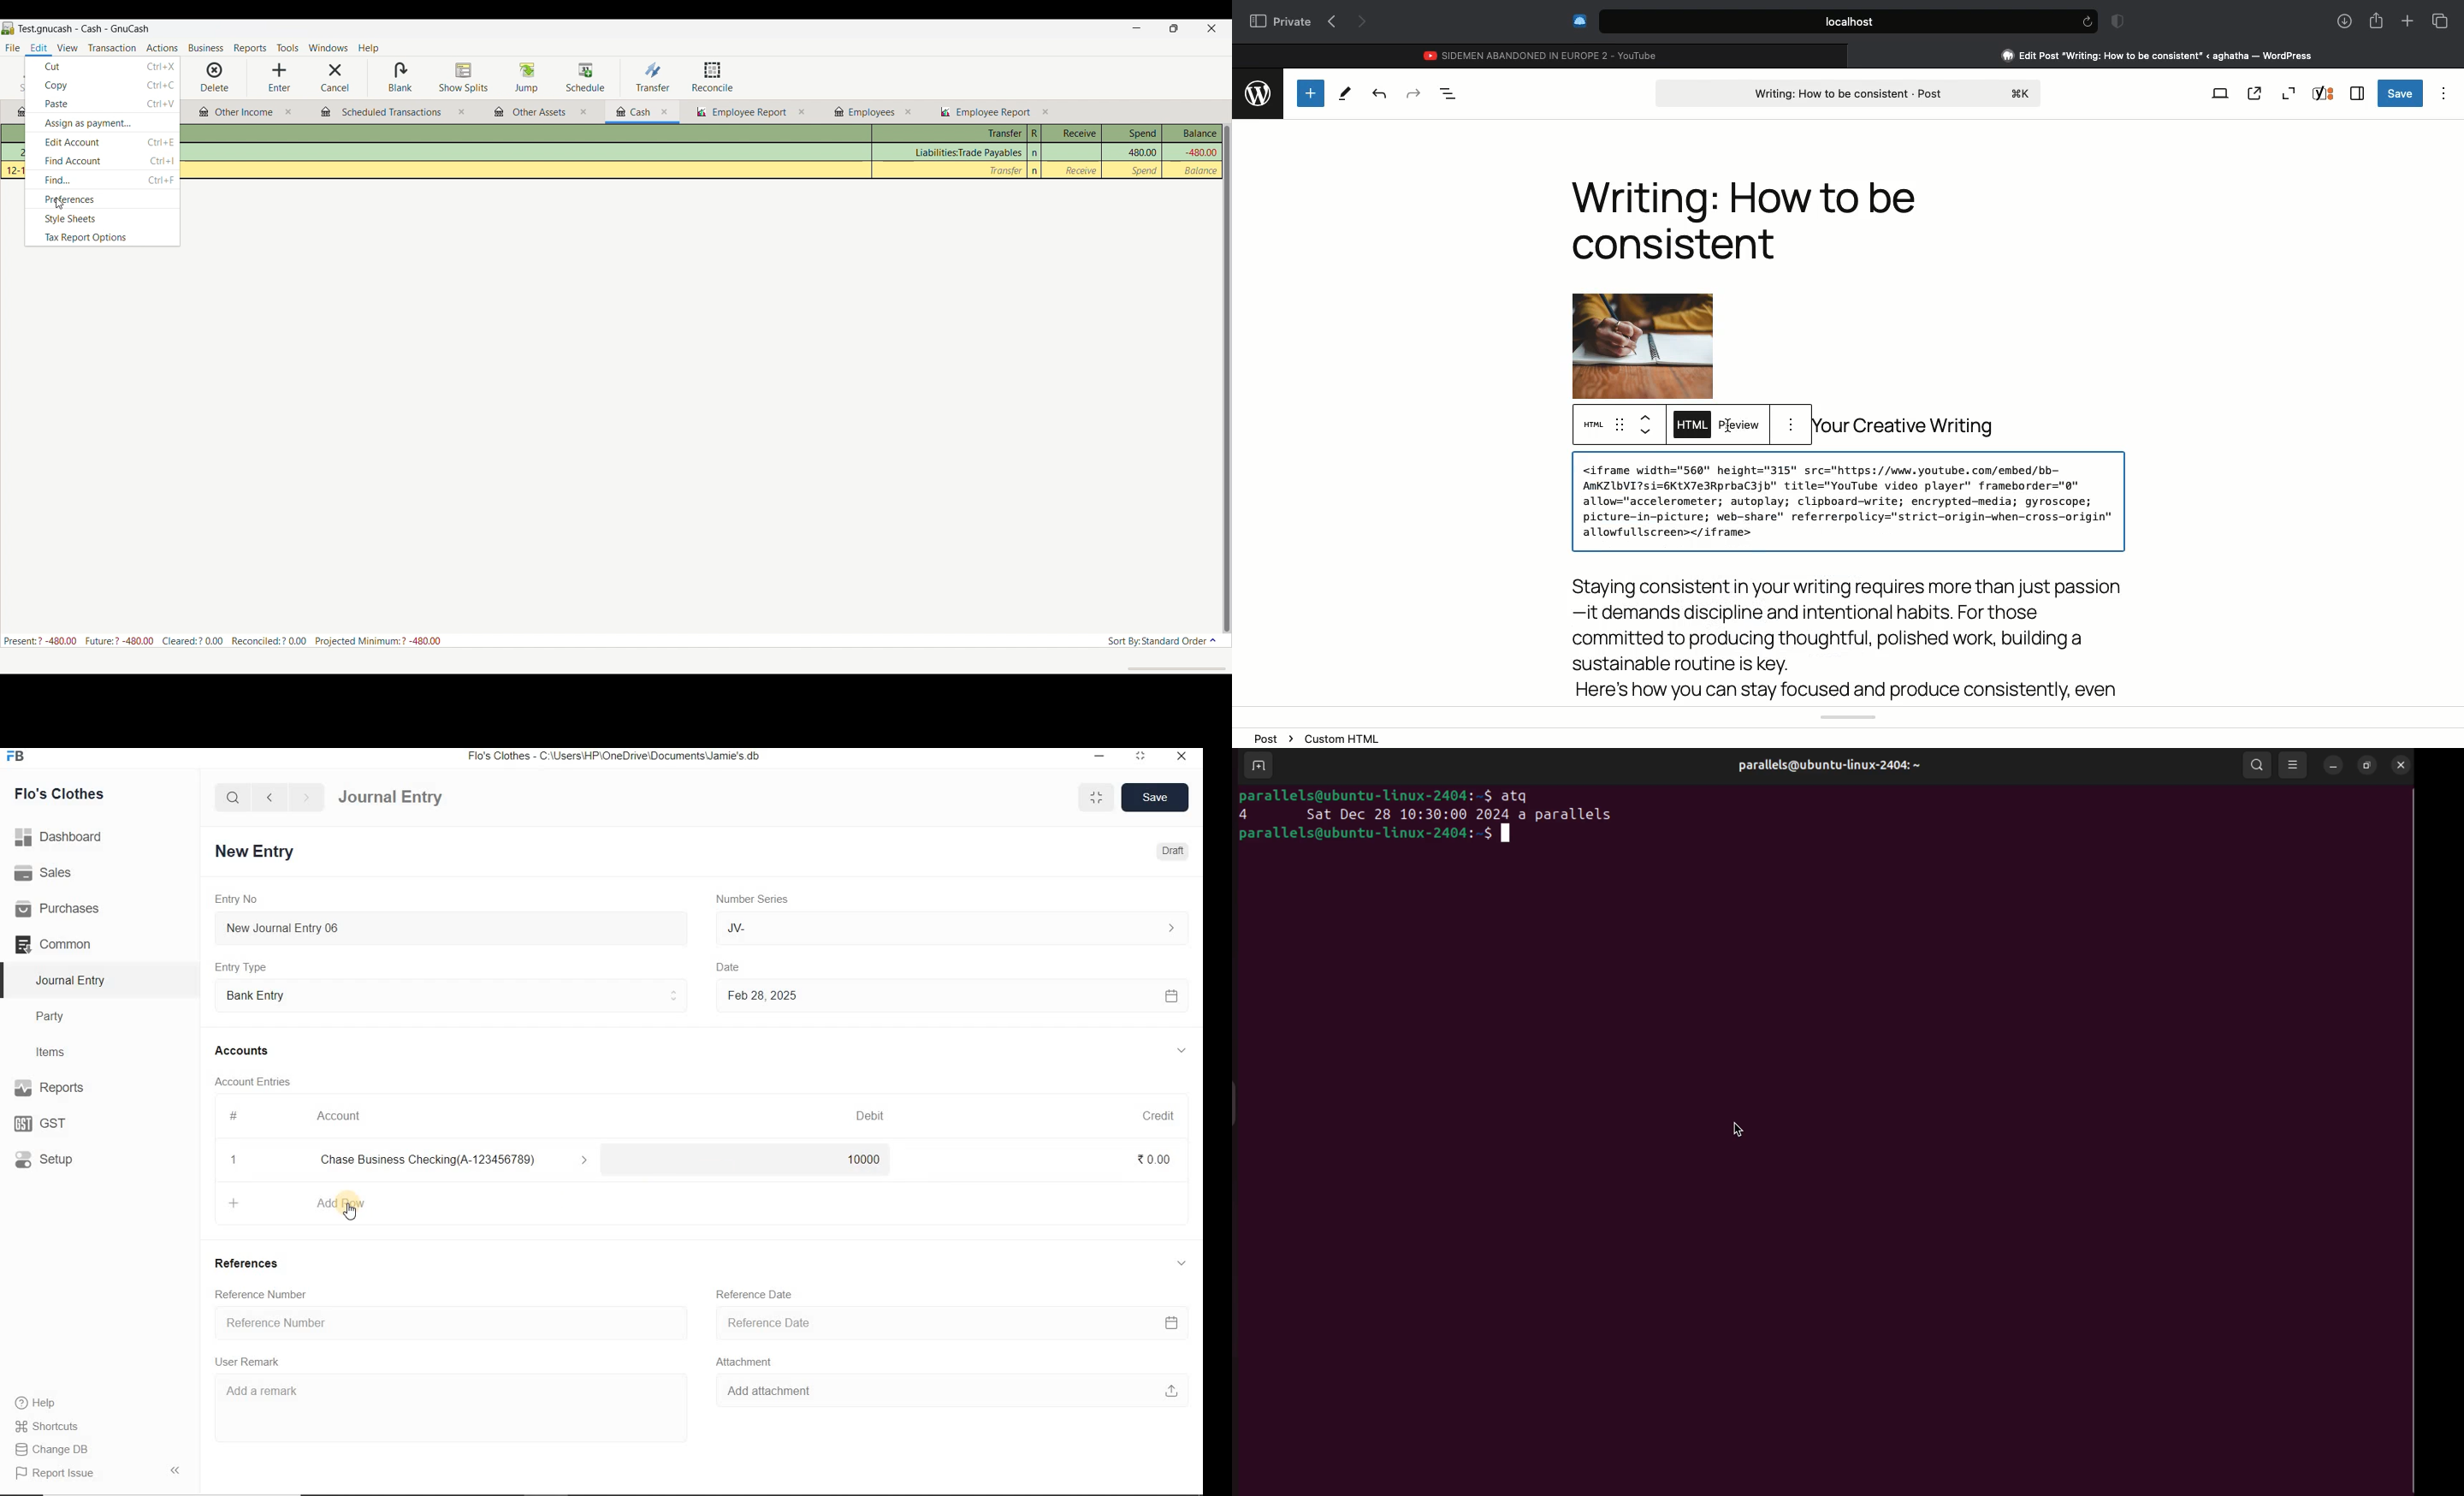 This screenshot has width=2464, height=1512. What do you see at coordinates (1156, 796) in the screenshot?
I see `Save` at bounding box center [1156, 796].